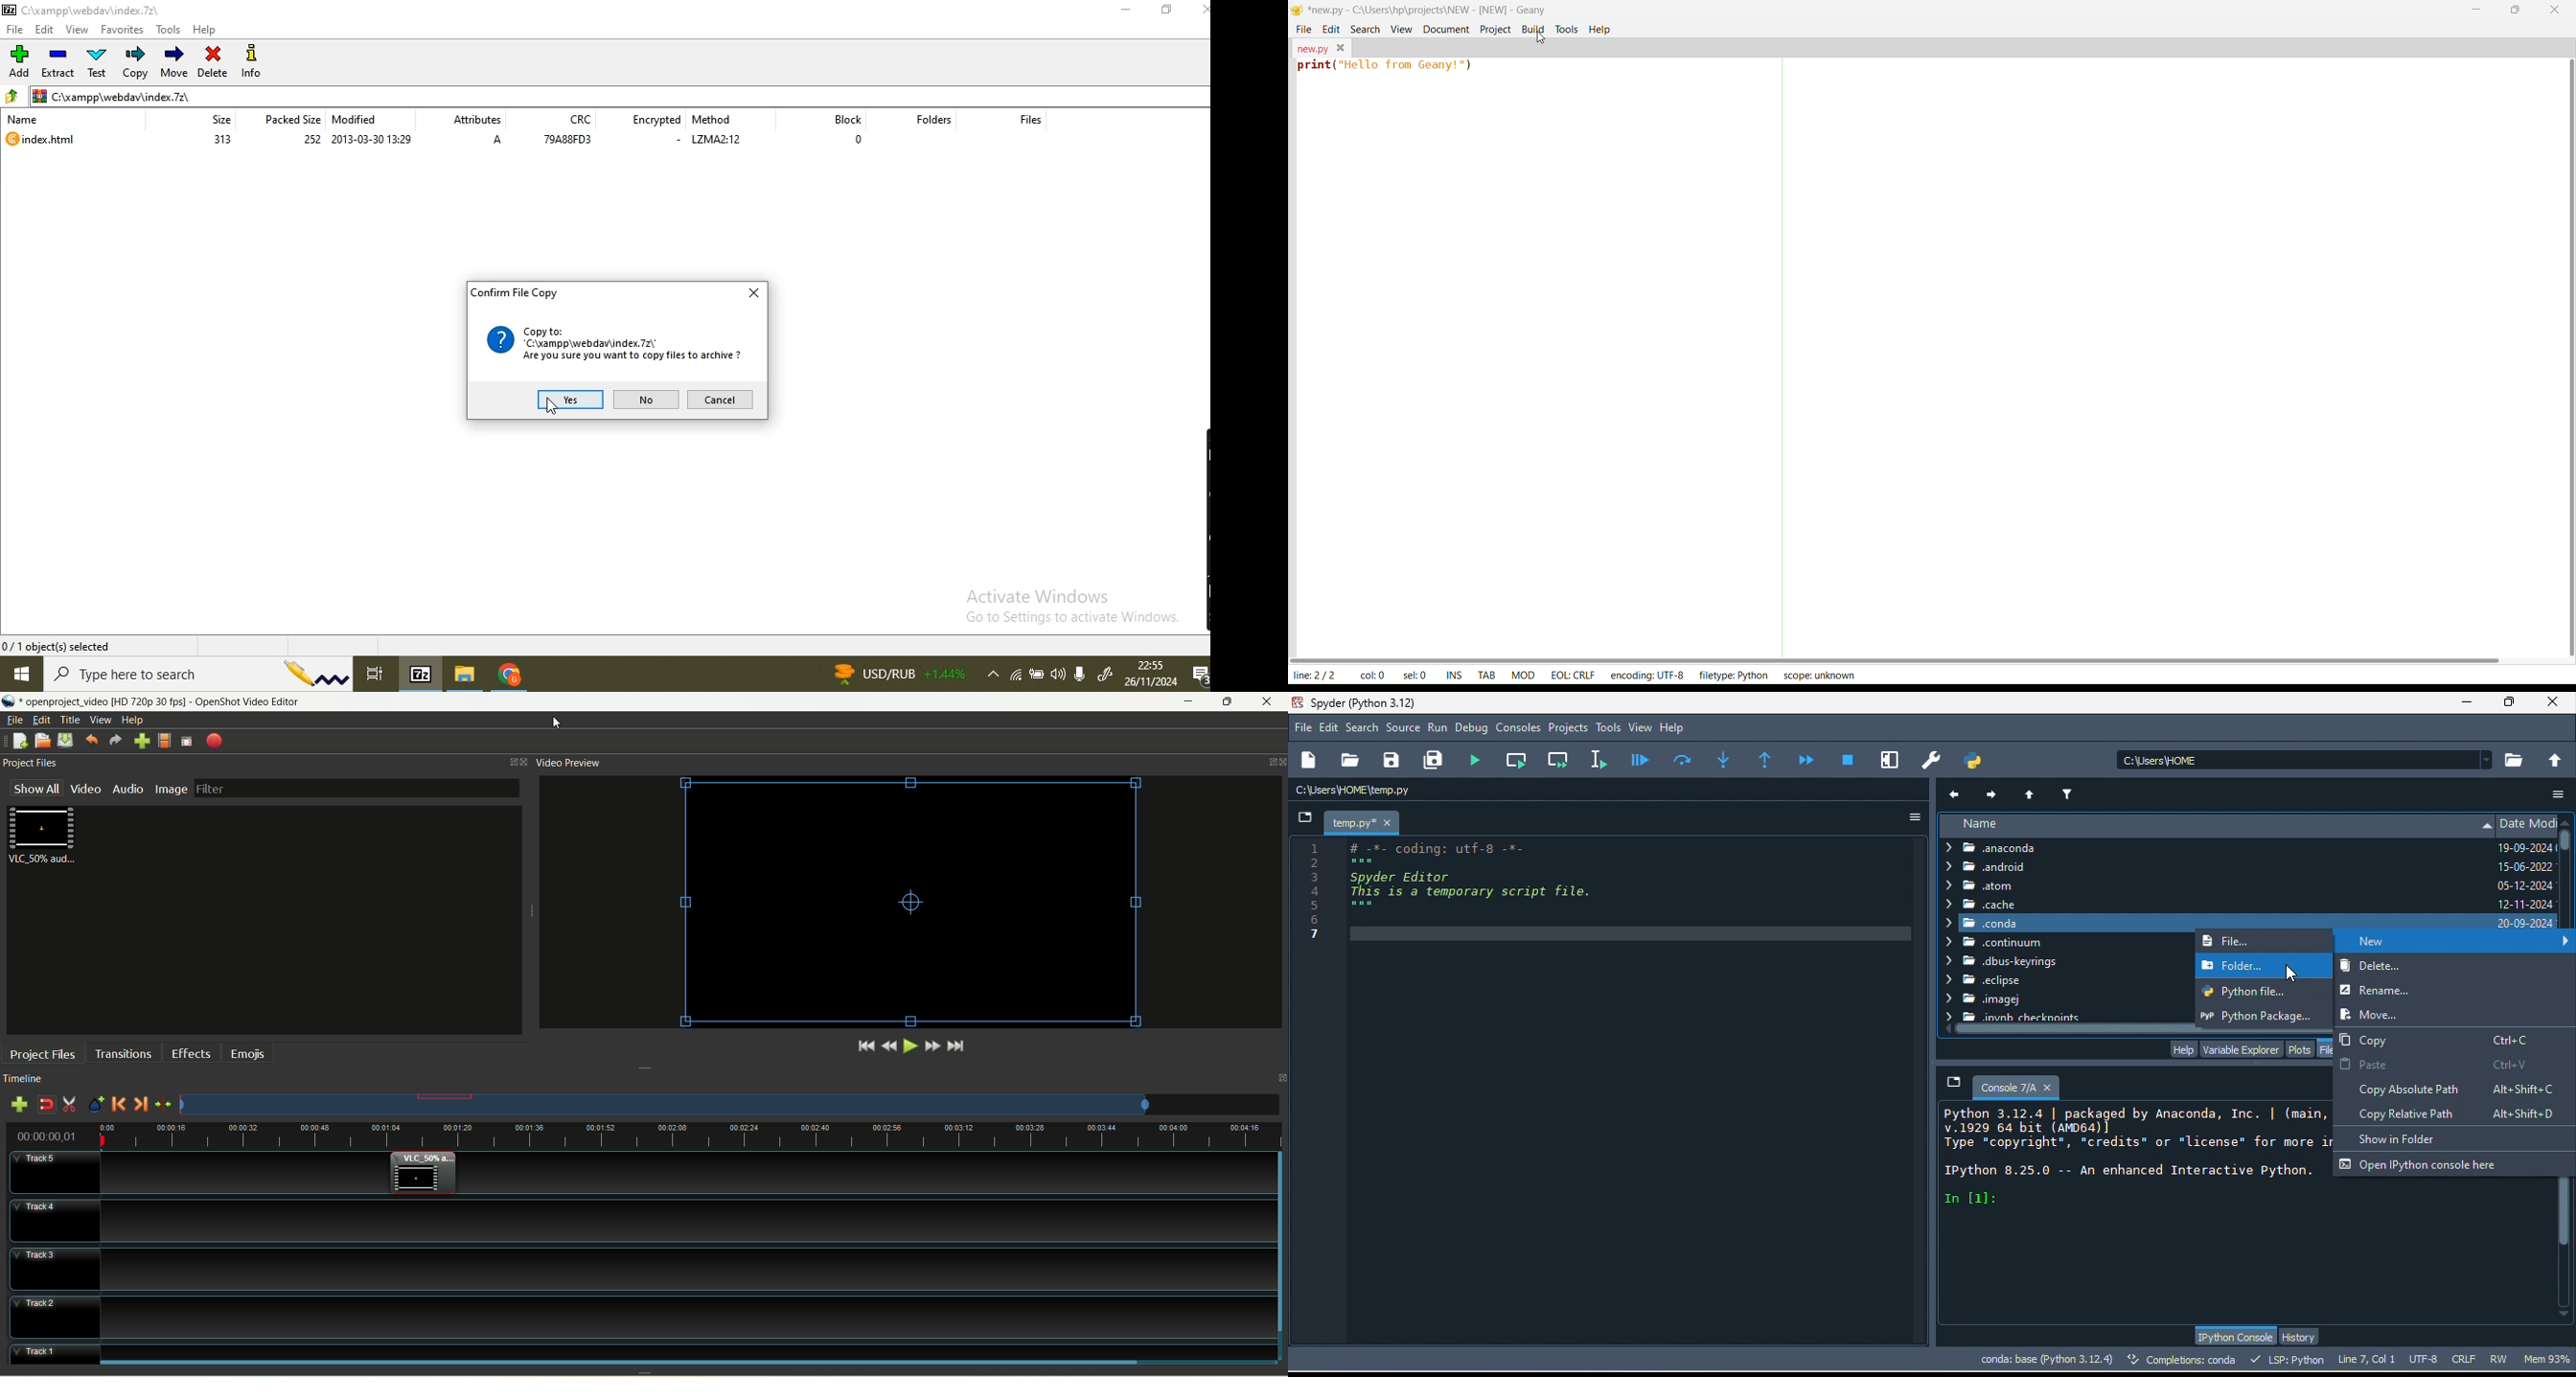  I want to click on name, so click(2214, 825).